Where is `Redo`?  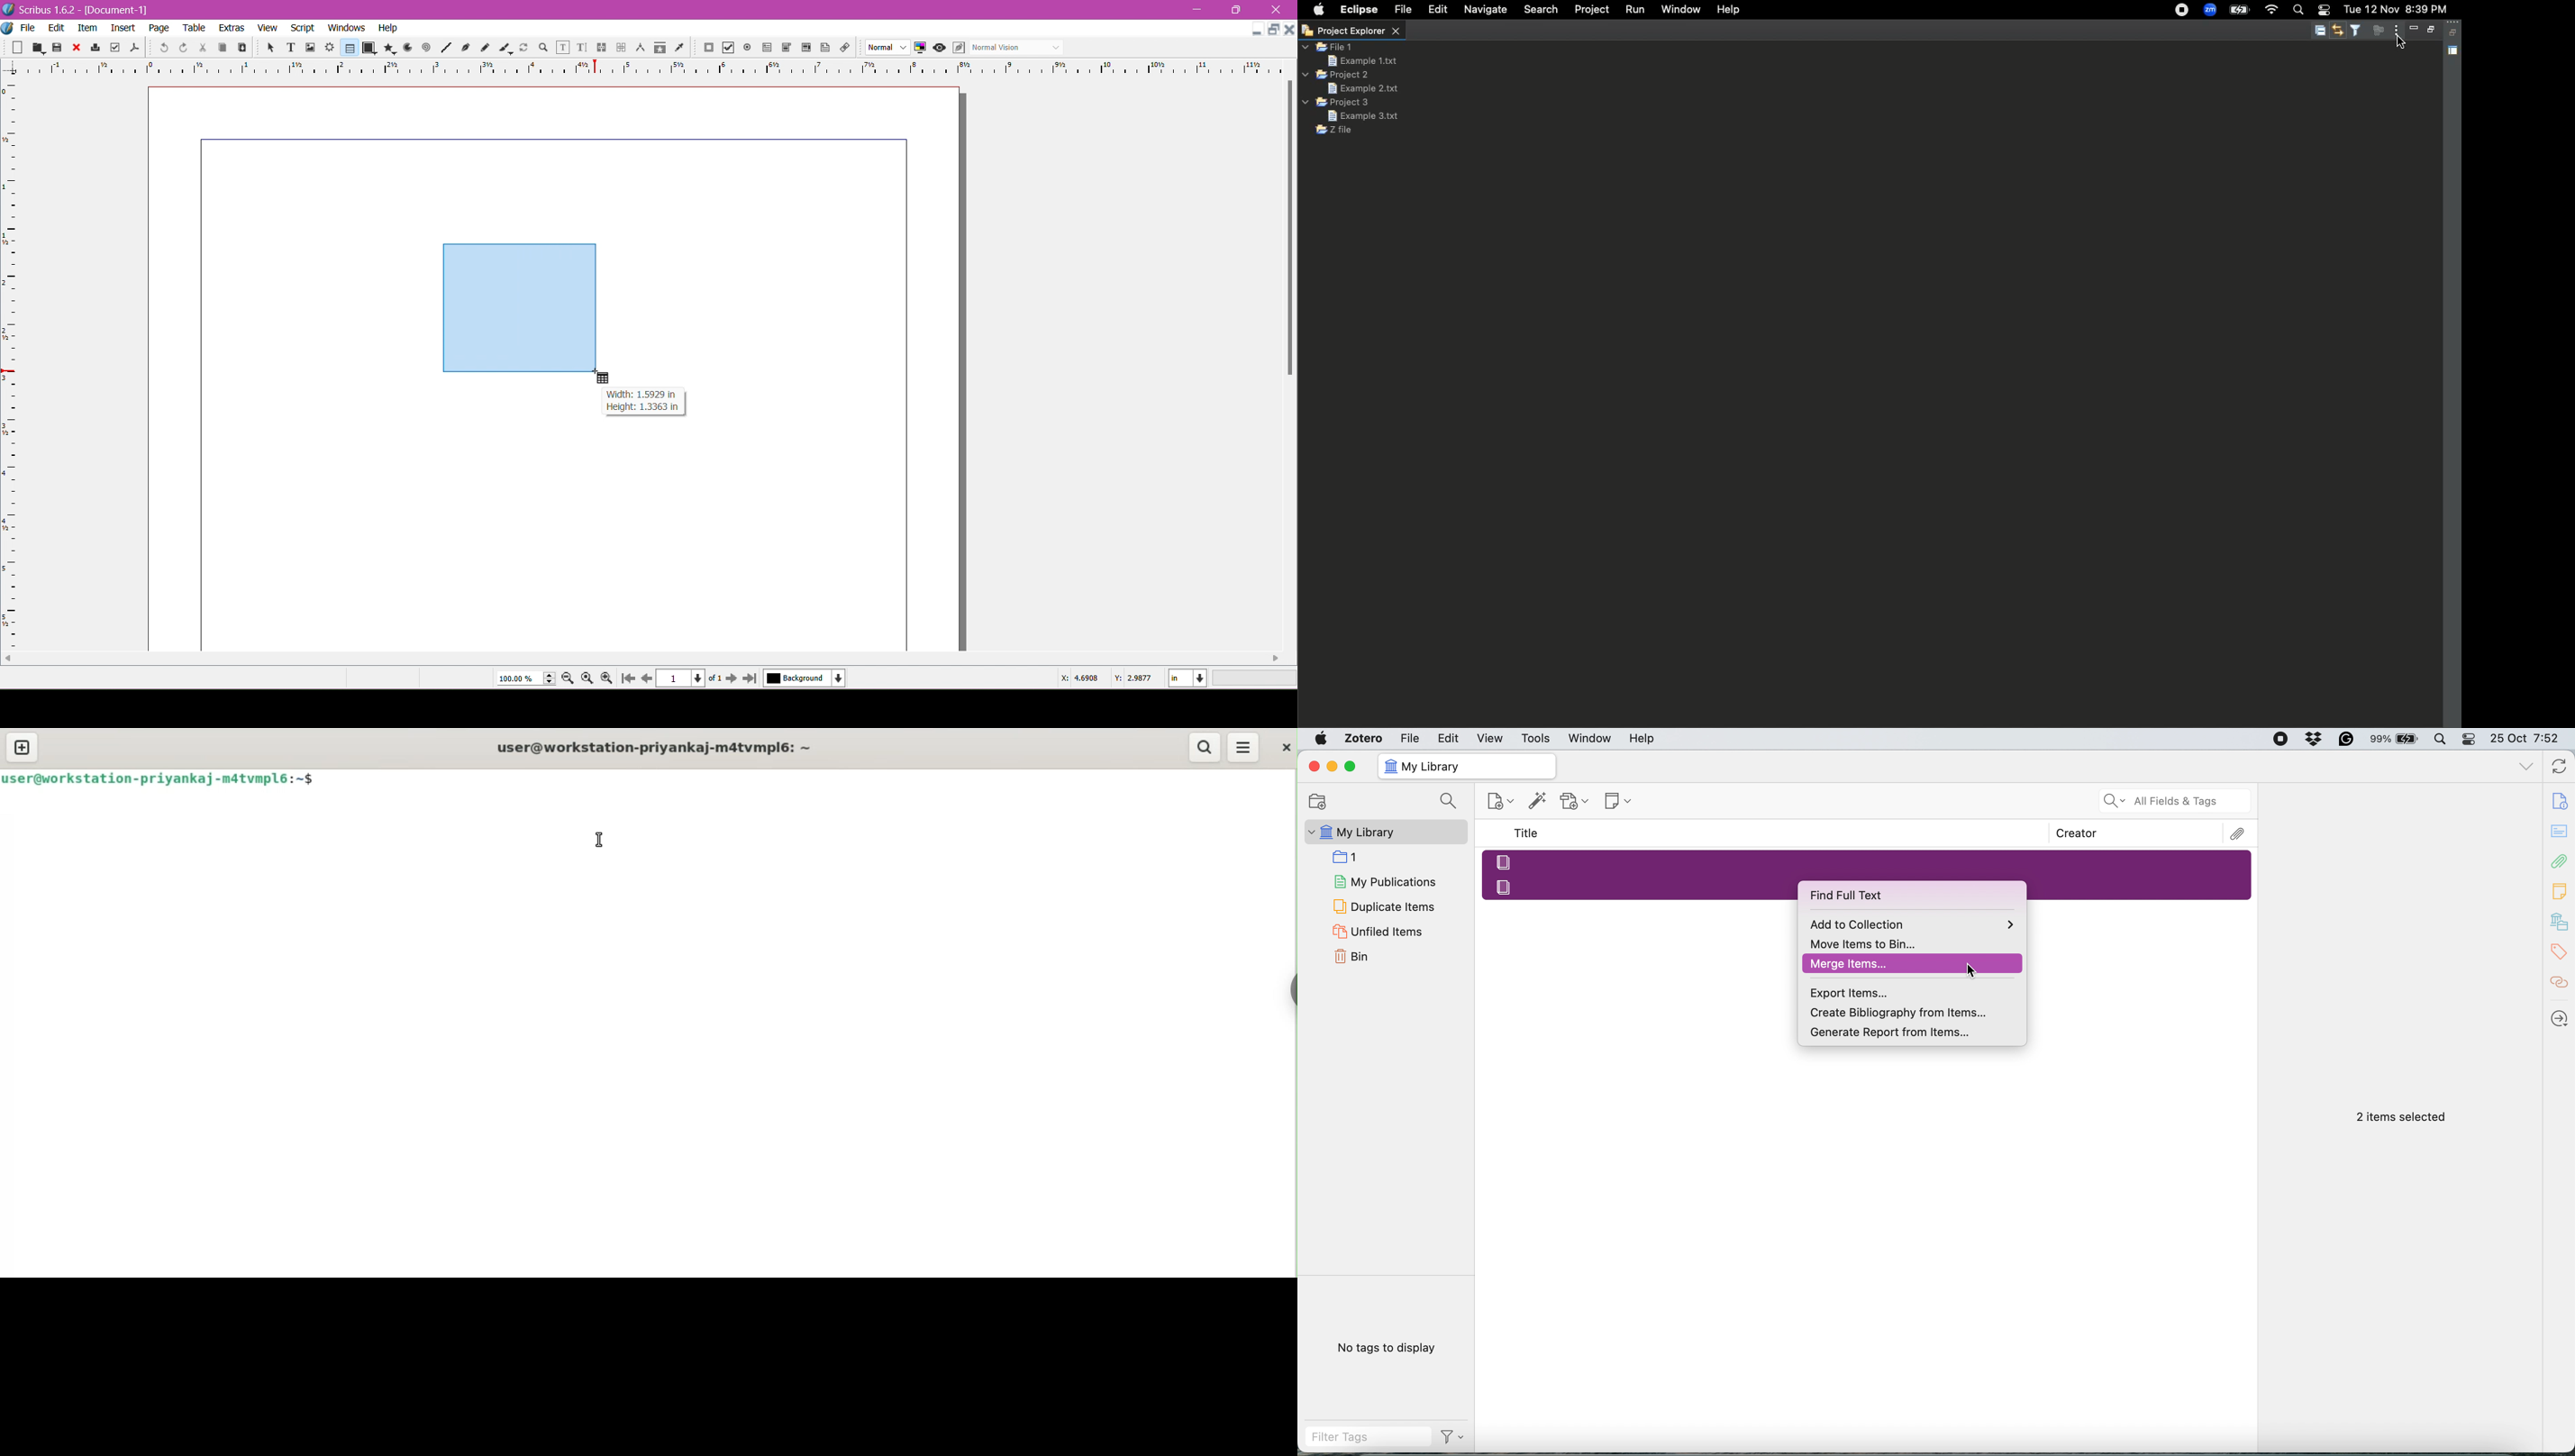 Redo is located at coordinates (181, 47).